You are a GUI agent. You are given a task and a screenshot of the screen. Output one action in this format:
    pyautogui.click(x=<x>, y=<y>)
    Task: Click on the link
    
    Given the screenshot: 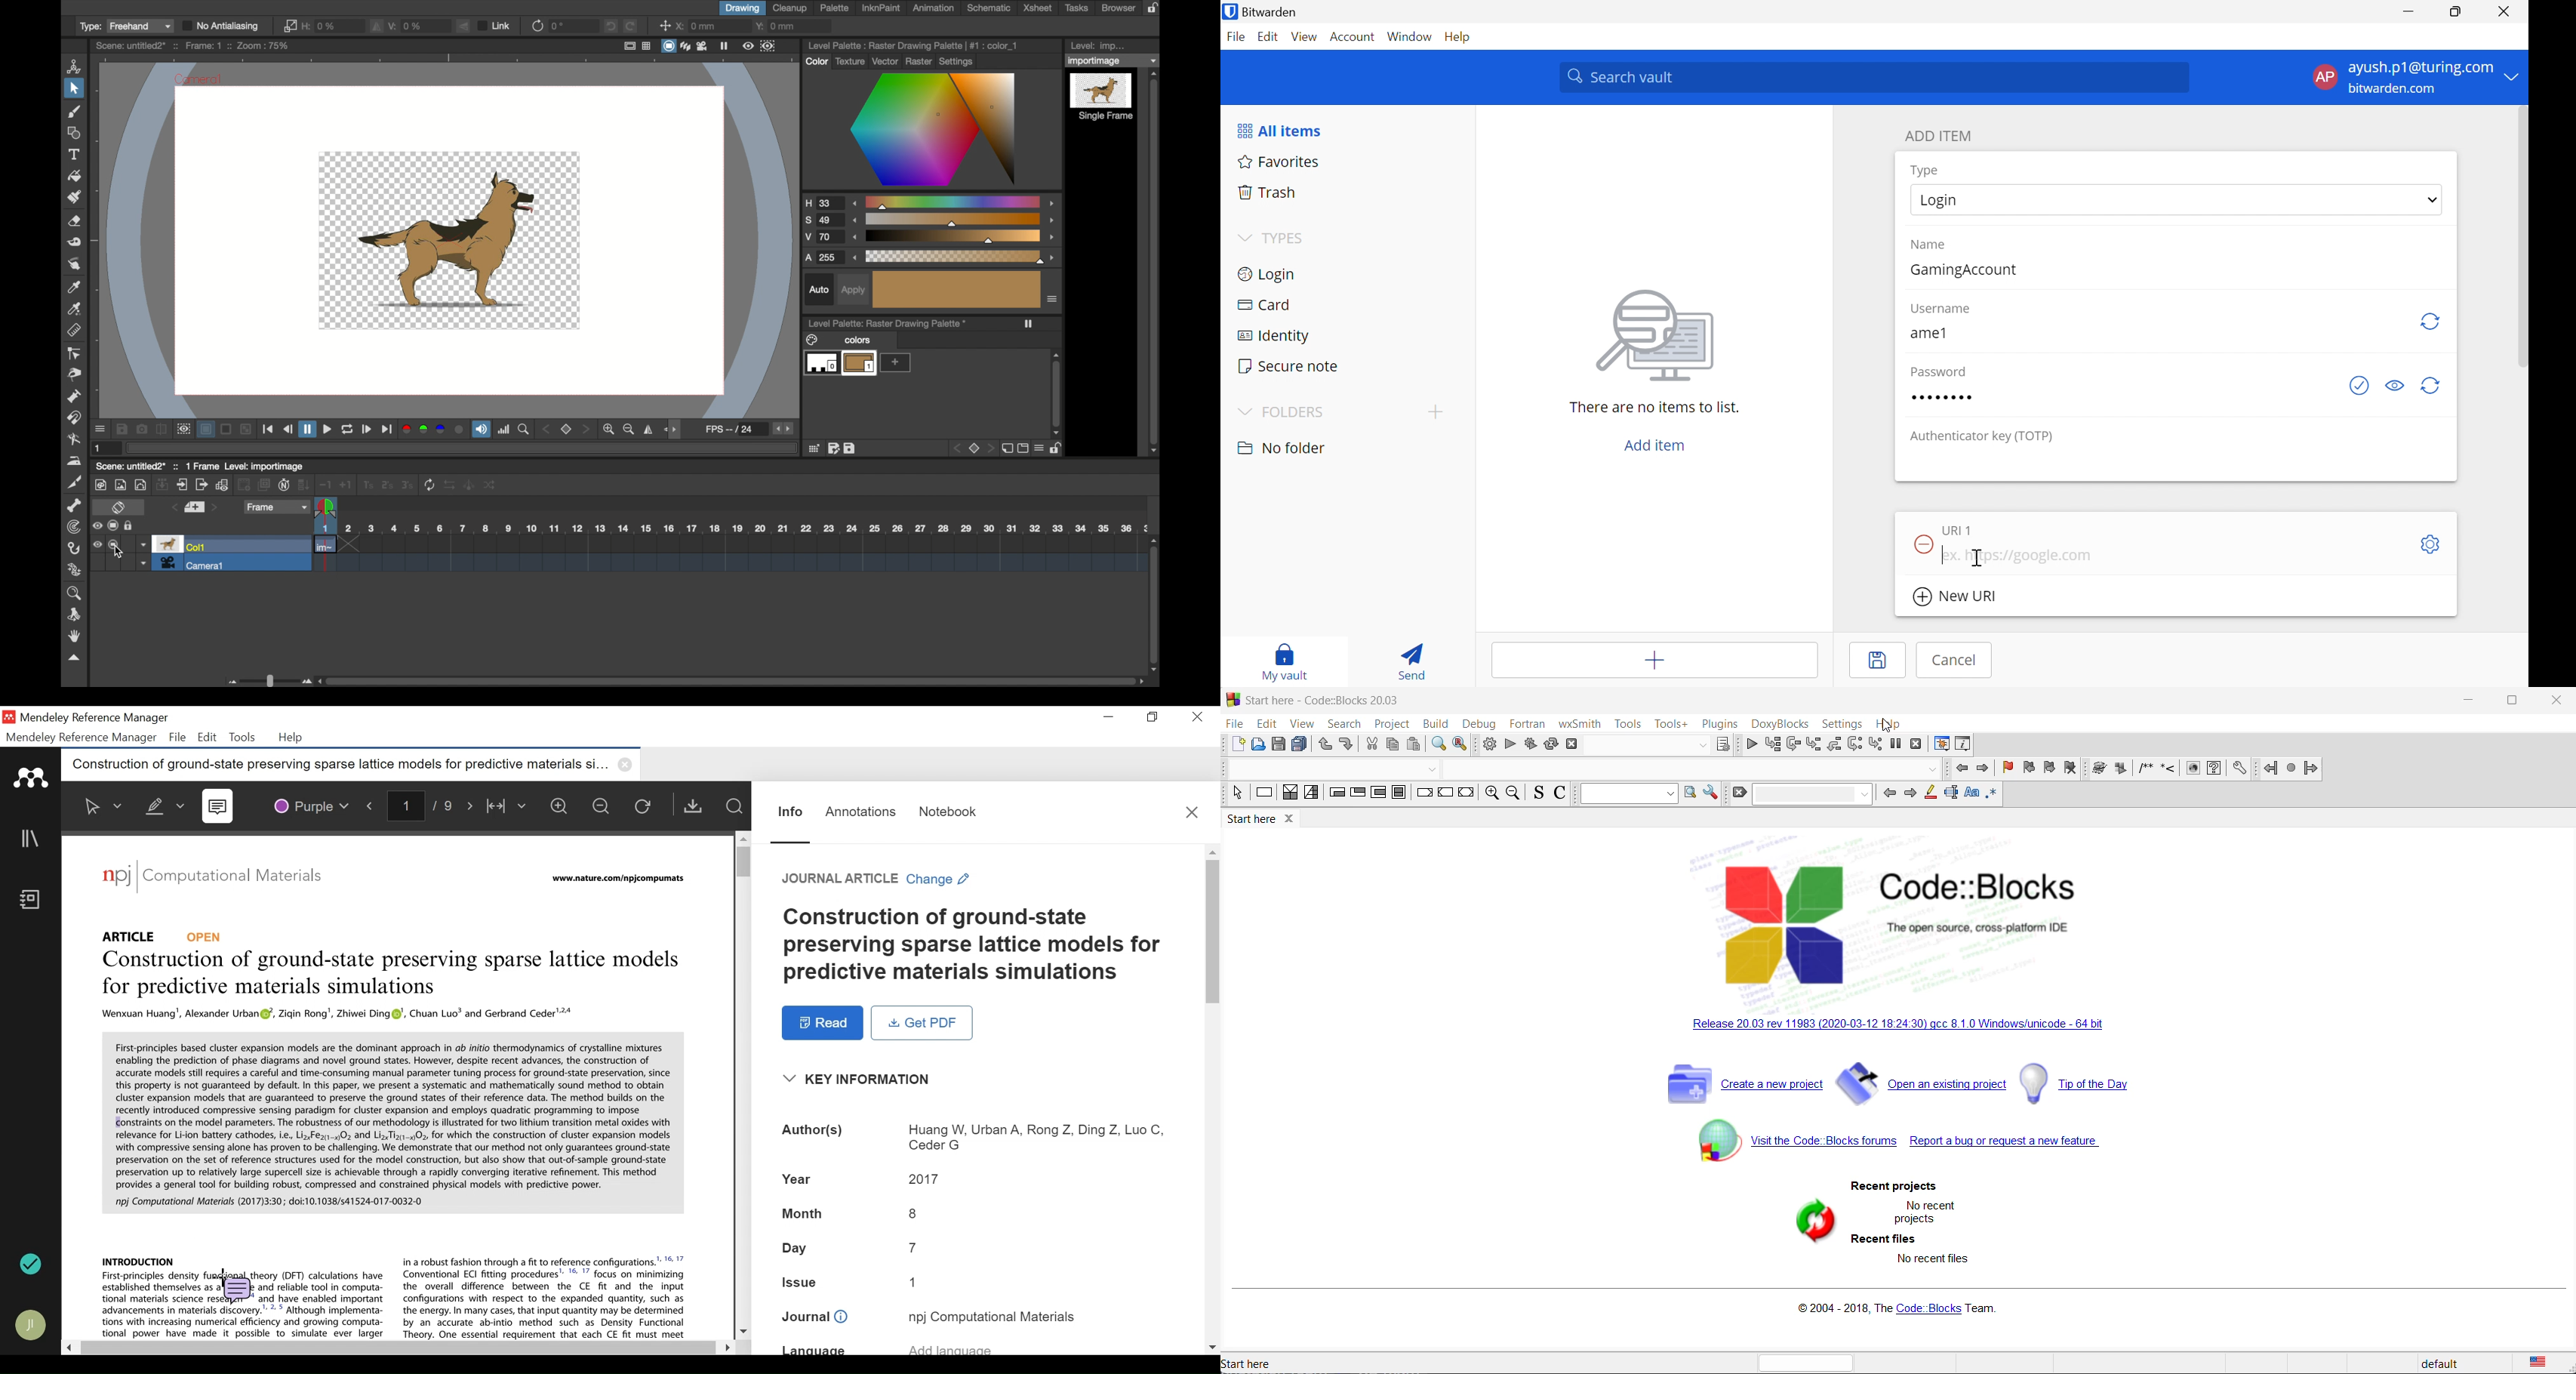 What is the action you would take?
    pyautogui.click(x=495, y=25)
    